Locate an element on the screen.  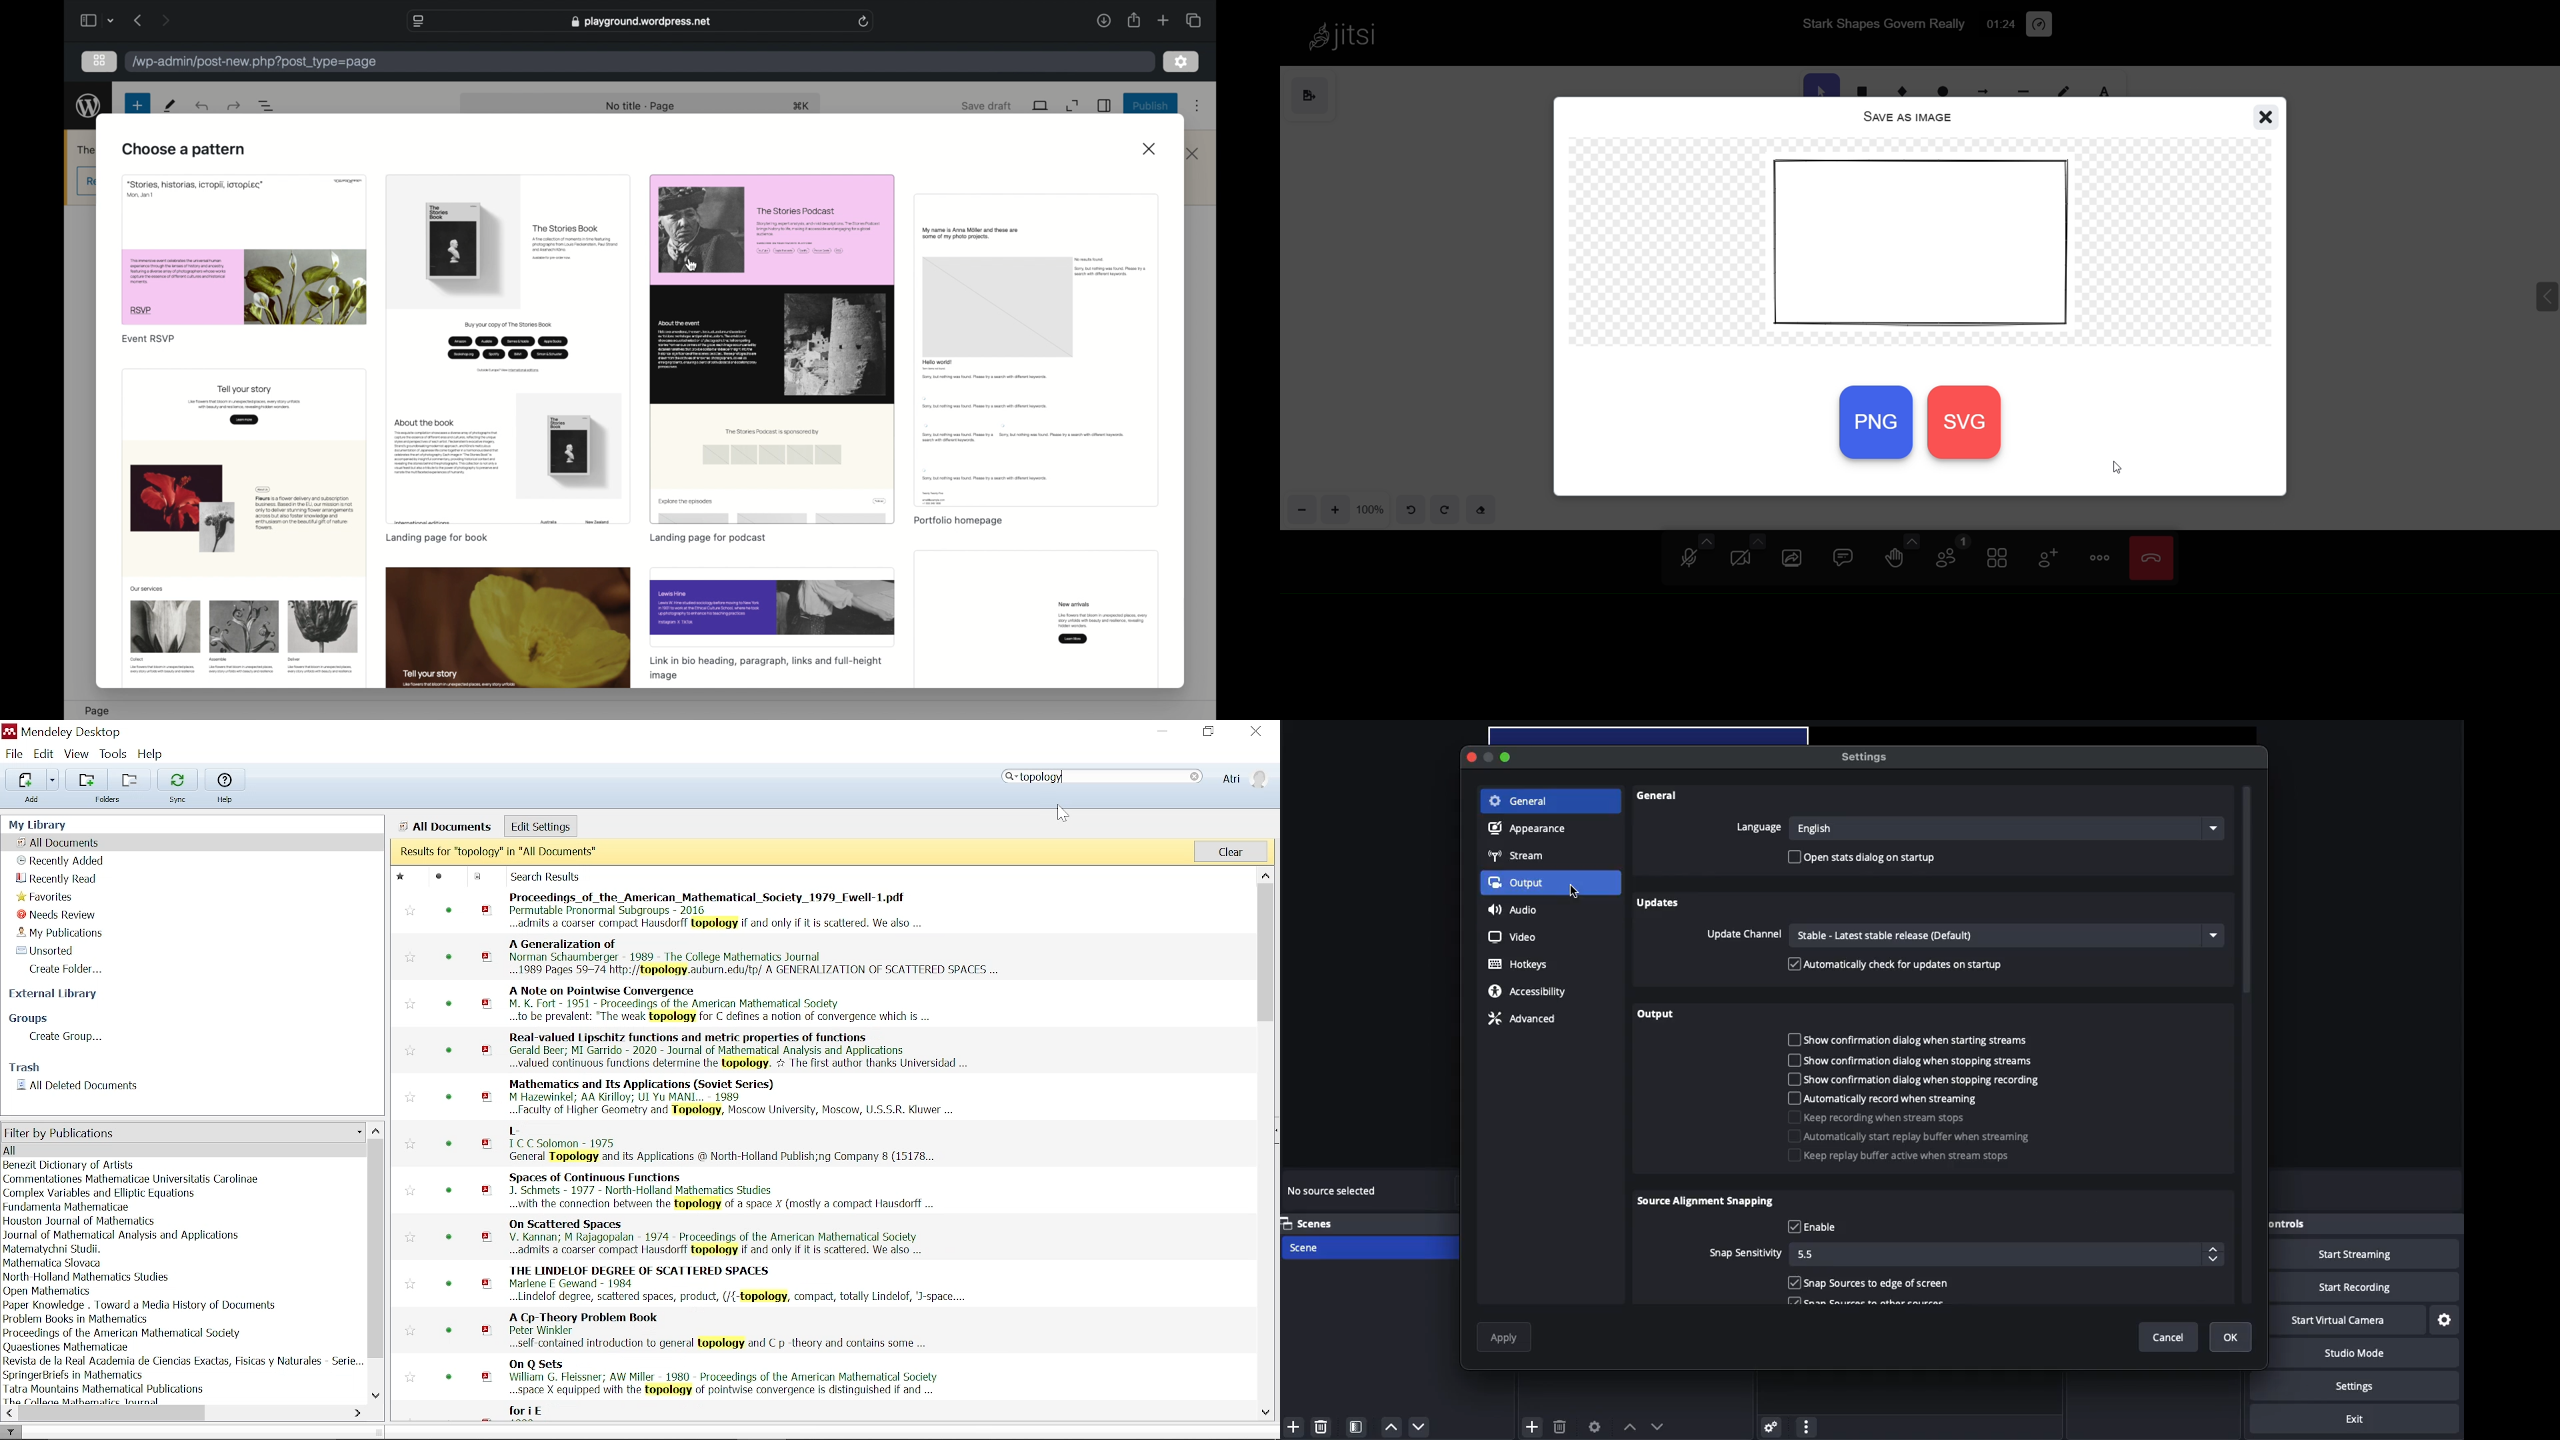
website settings is located at coordinates (420, 21).